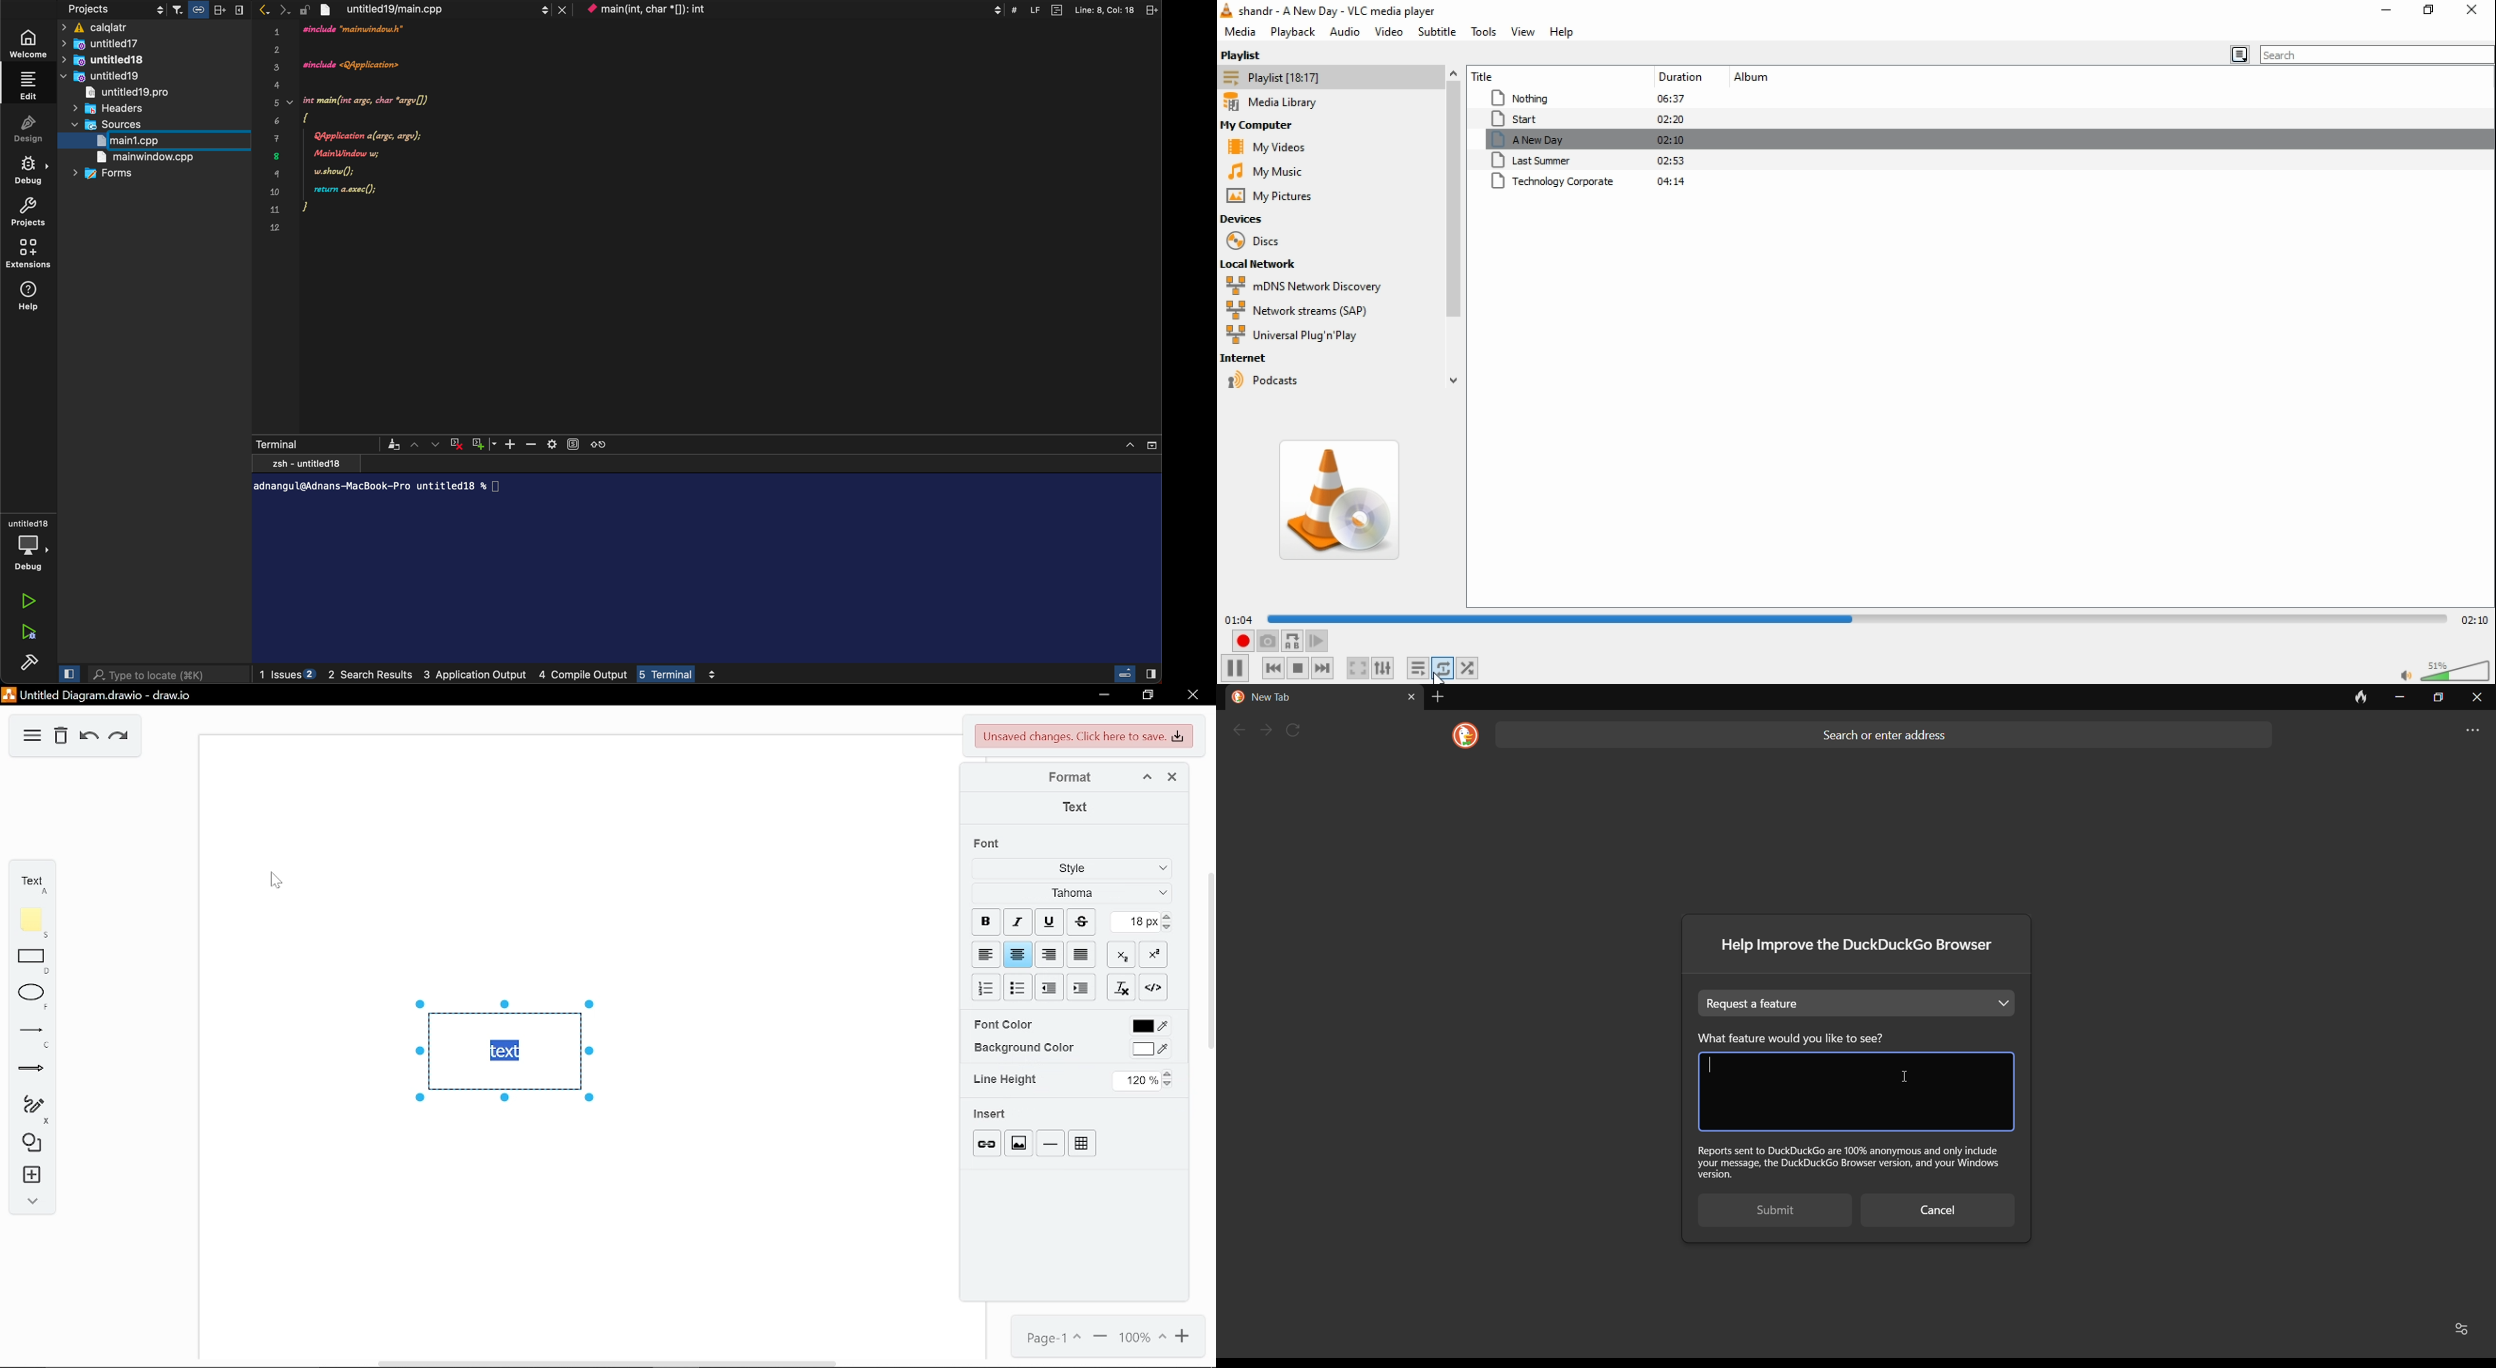 The width and height of the screenshot is (2520, 1372). Describe the element at coordinates (1005, 1079) in the screenshot. I see `line height` at that location.